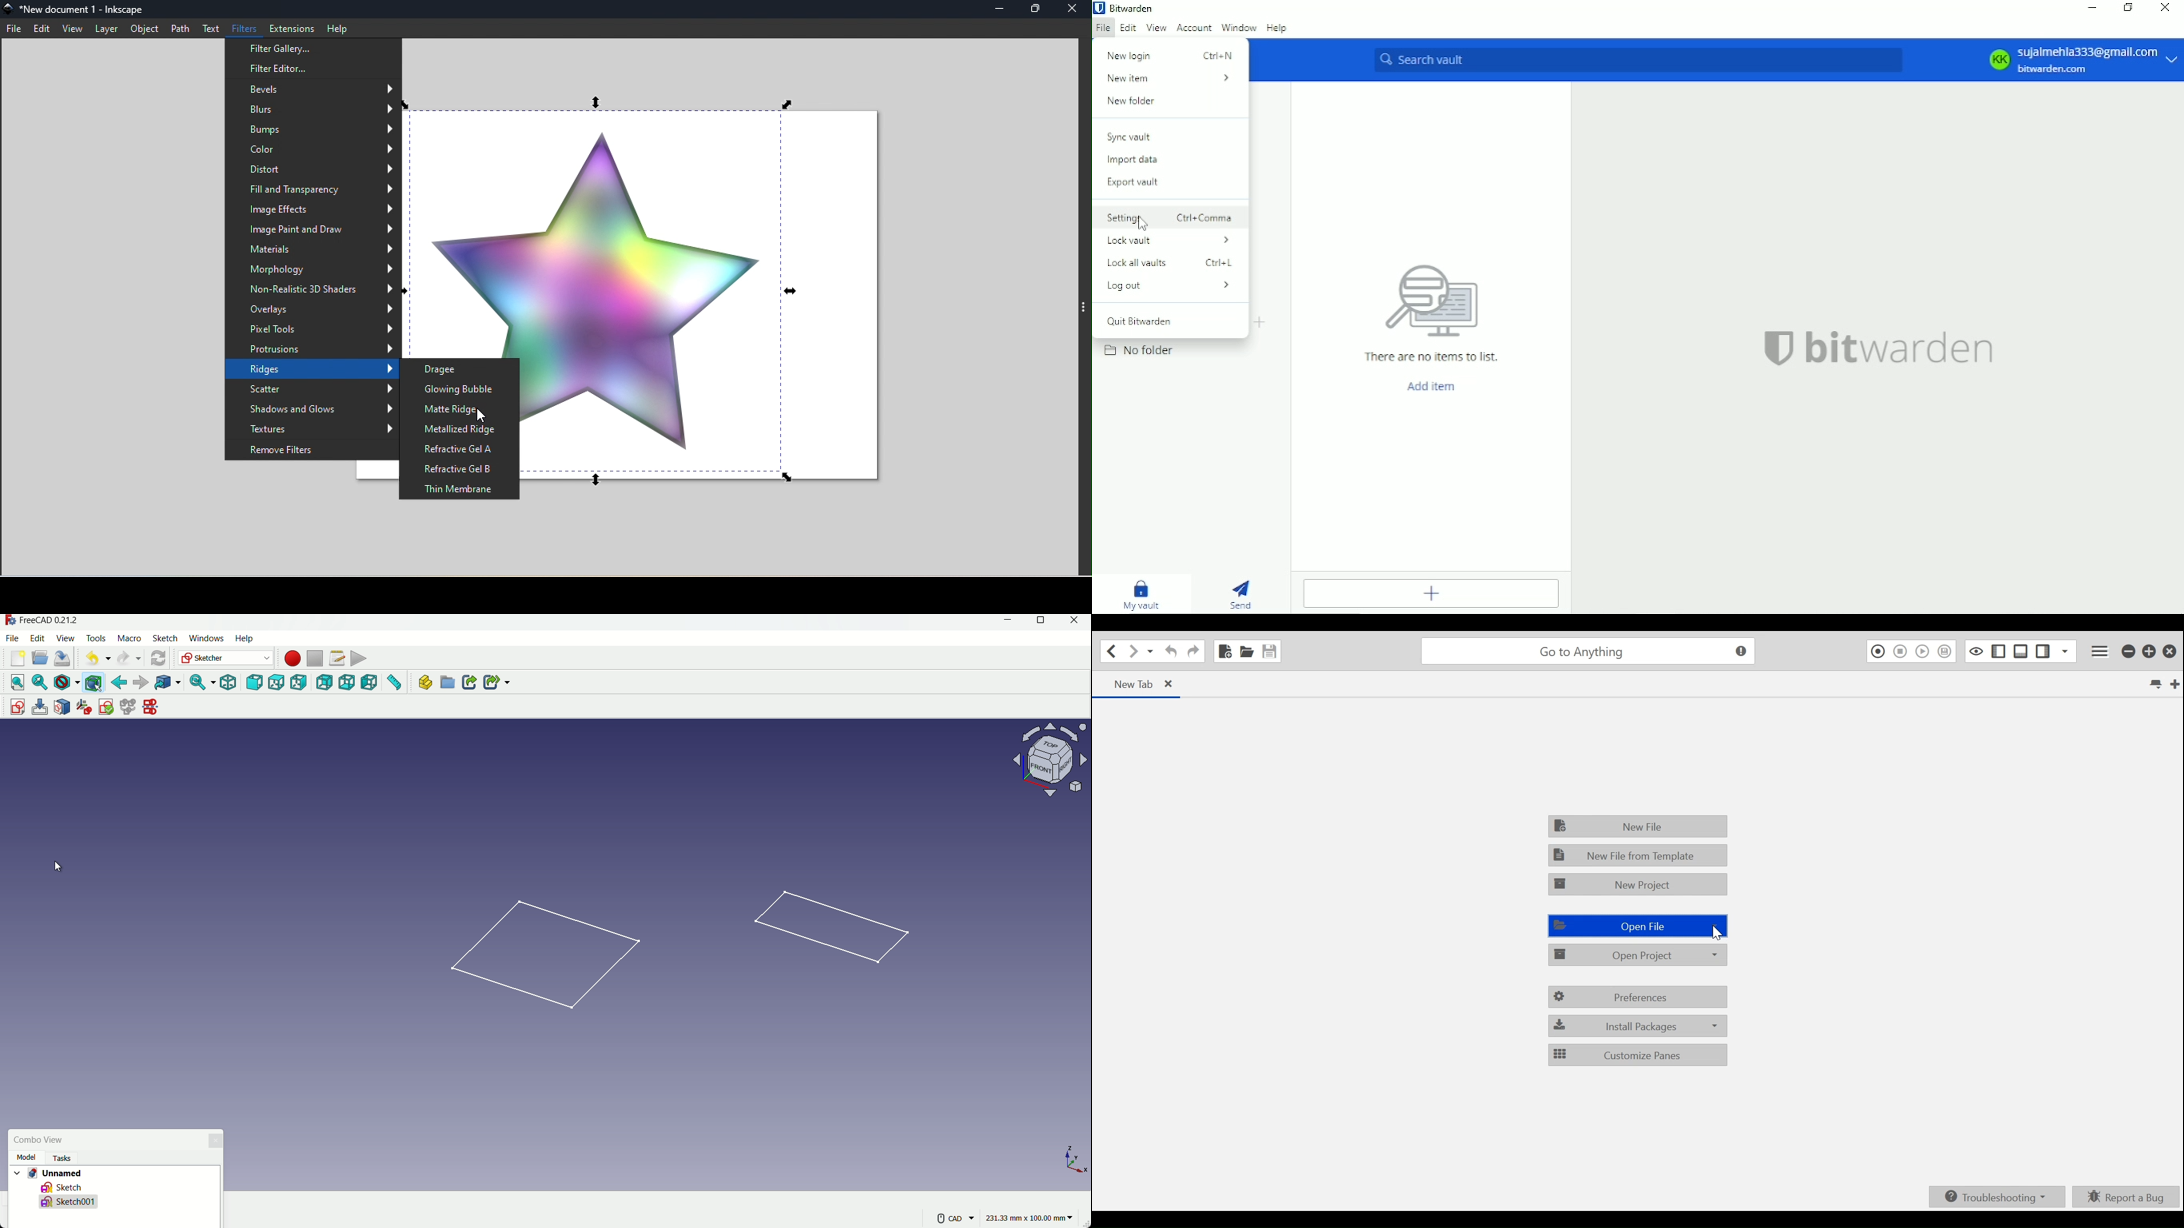 The height and width of the screenshot is (1232, 2184). What do you see at coordinates (160, 658) in the screenshot?
I see `refresh` at bounding box center [160, 658].